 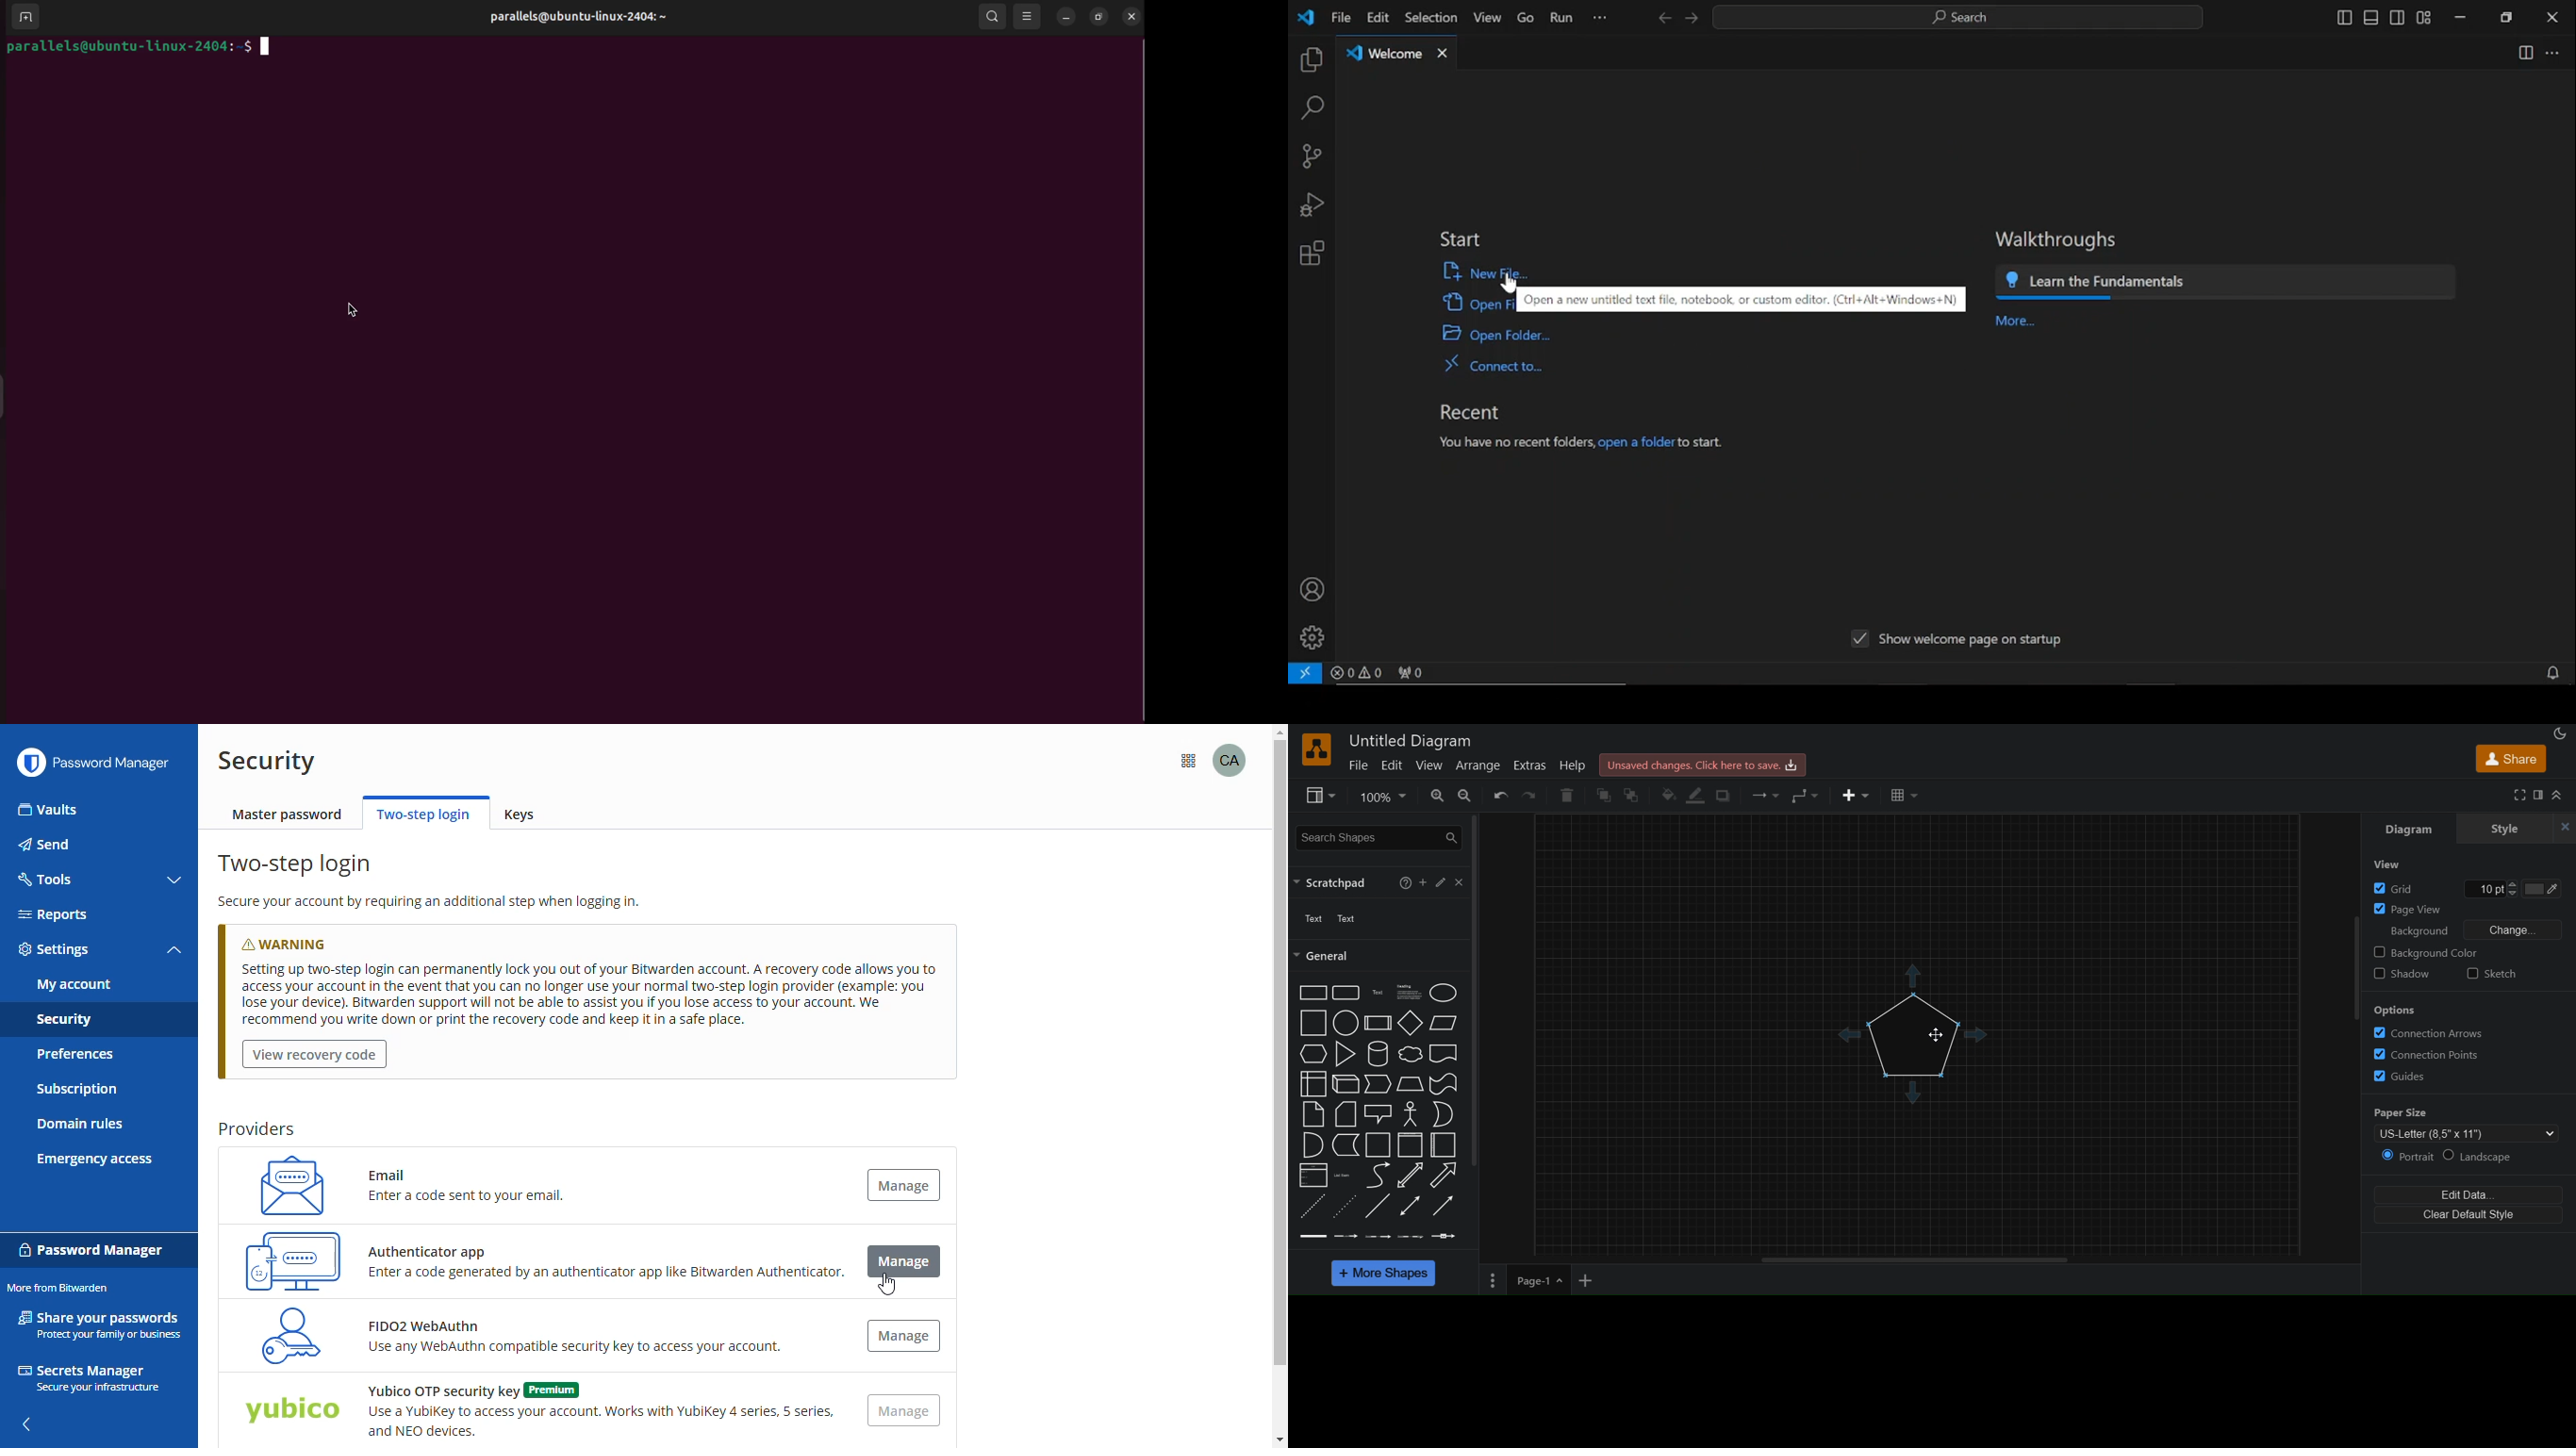 What do you see at coordinates (1311, 156) in the screenshot?
I see `source control` at bounding box center [1311, 156].